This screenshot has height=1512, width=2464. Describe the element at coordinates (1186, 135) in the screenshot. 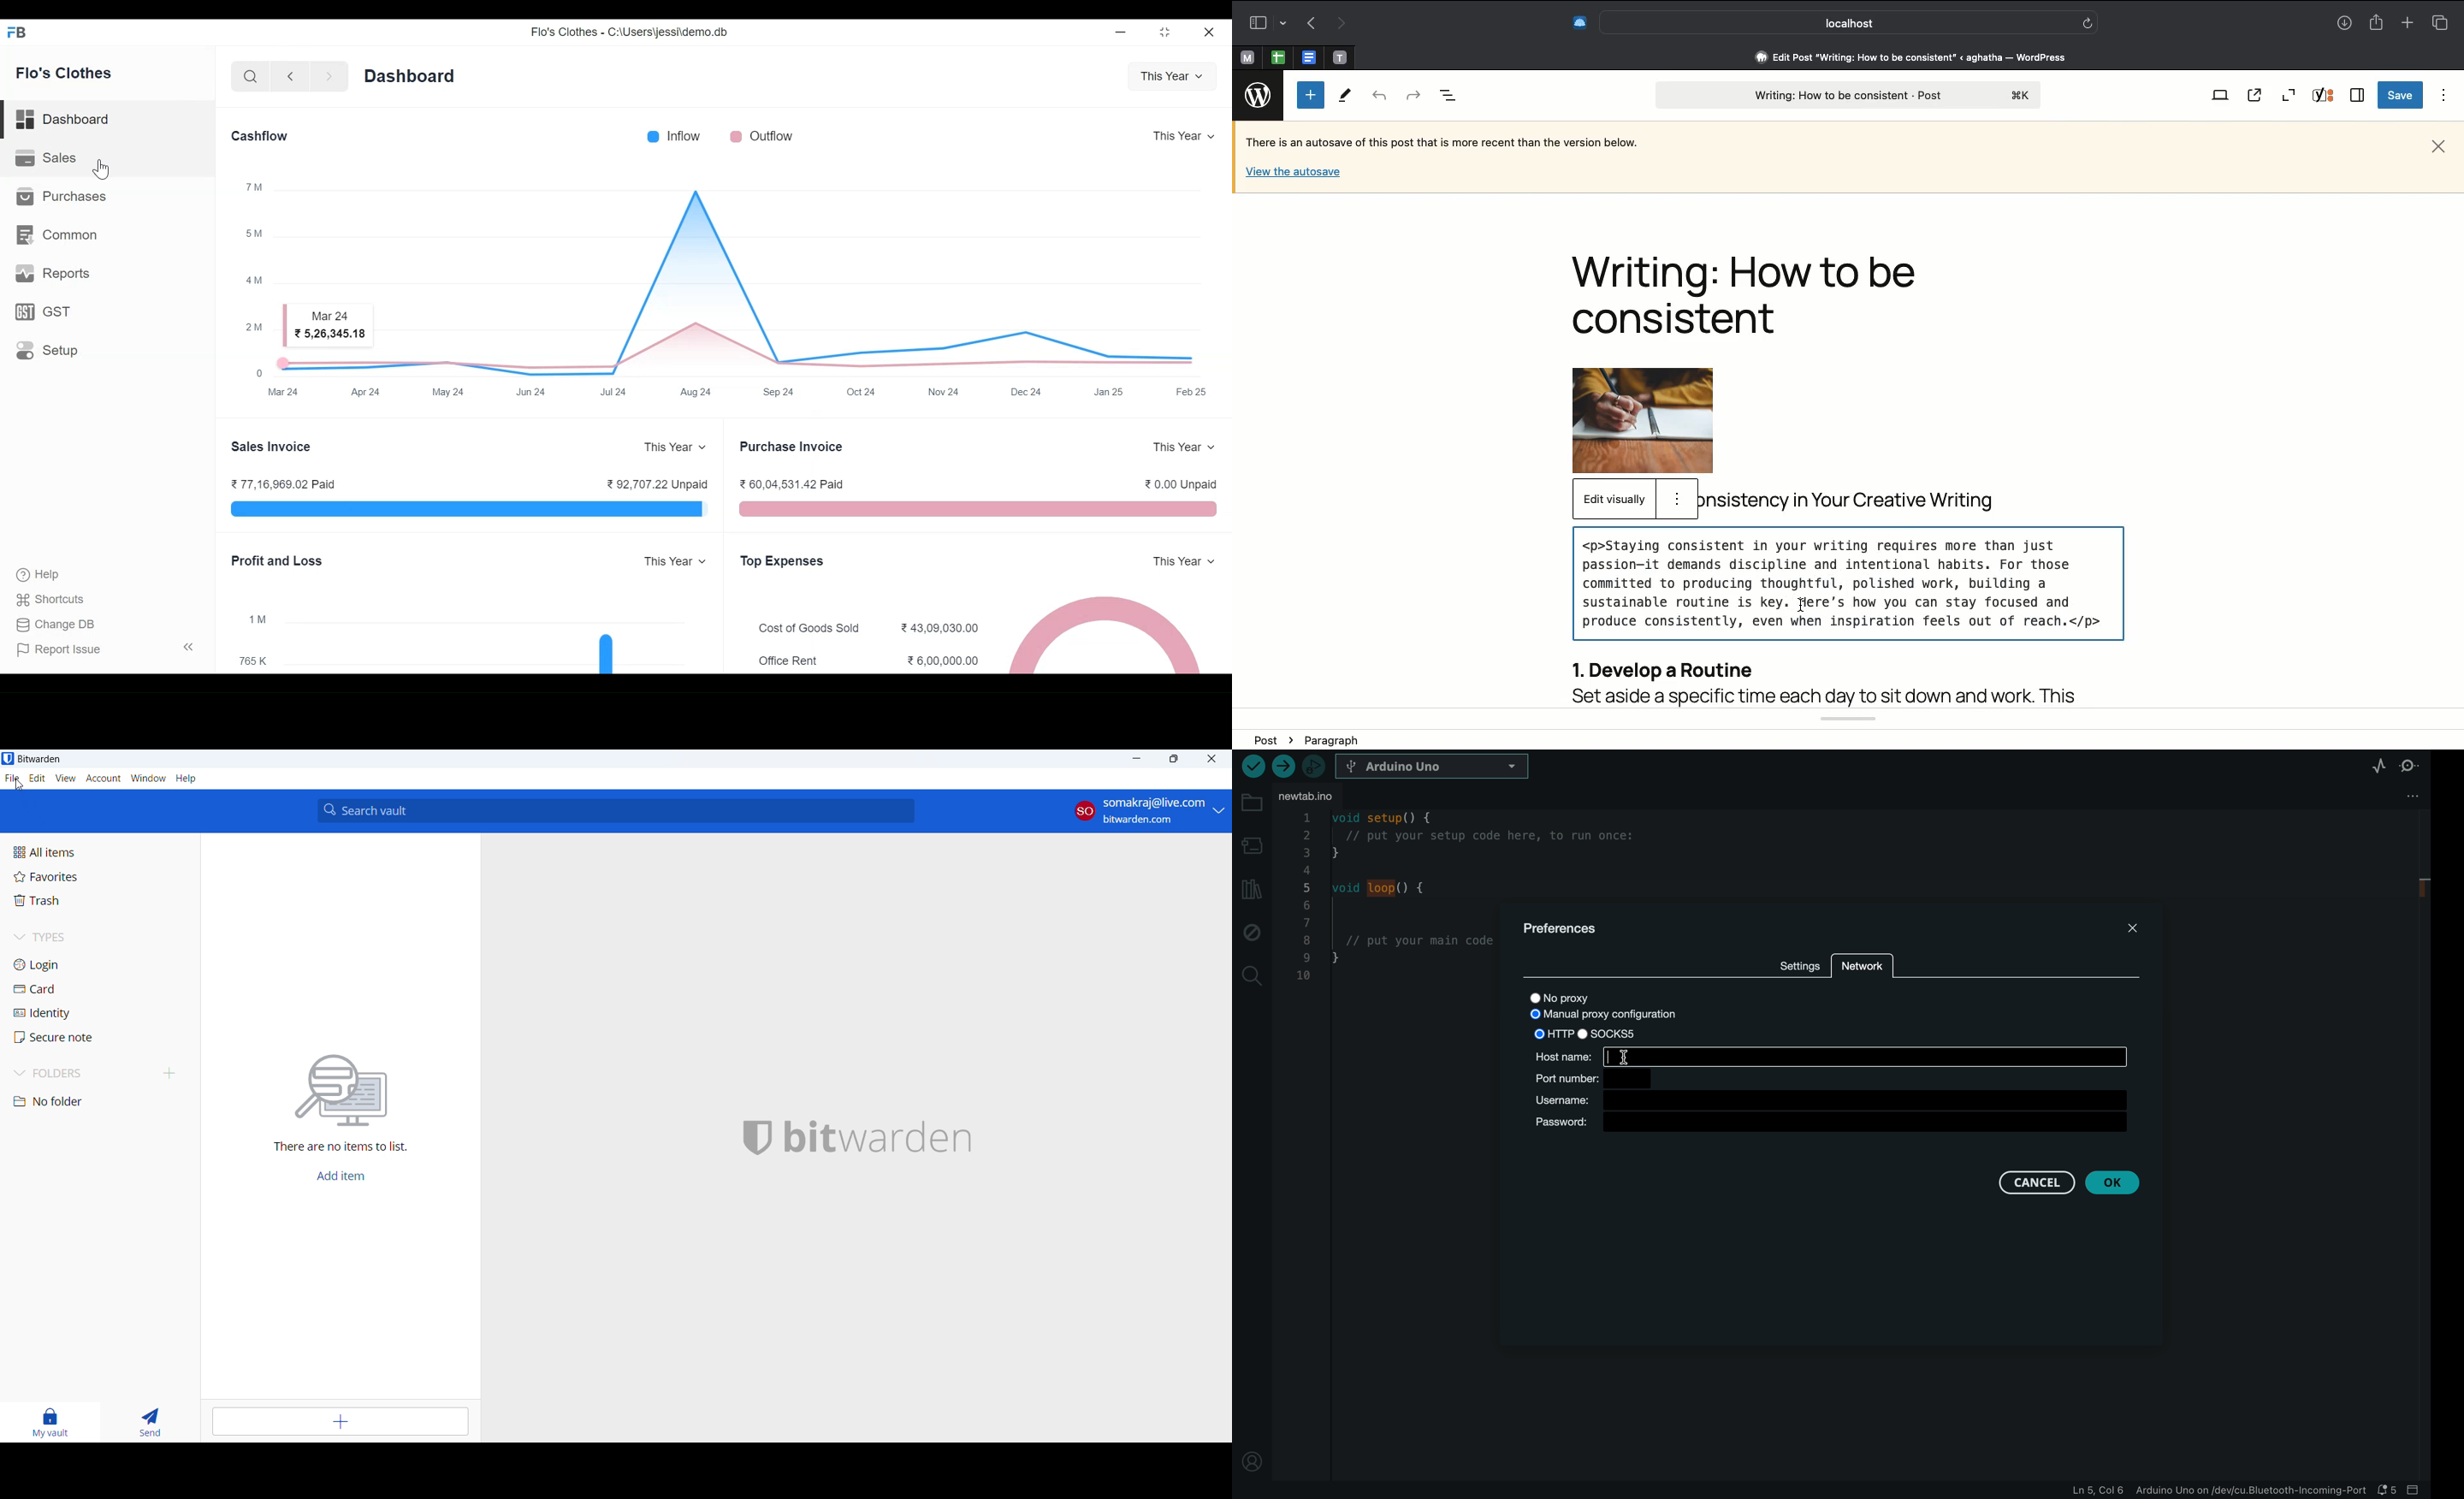

I see `This Year v` at that location.